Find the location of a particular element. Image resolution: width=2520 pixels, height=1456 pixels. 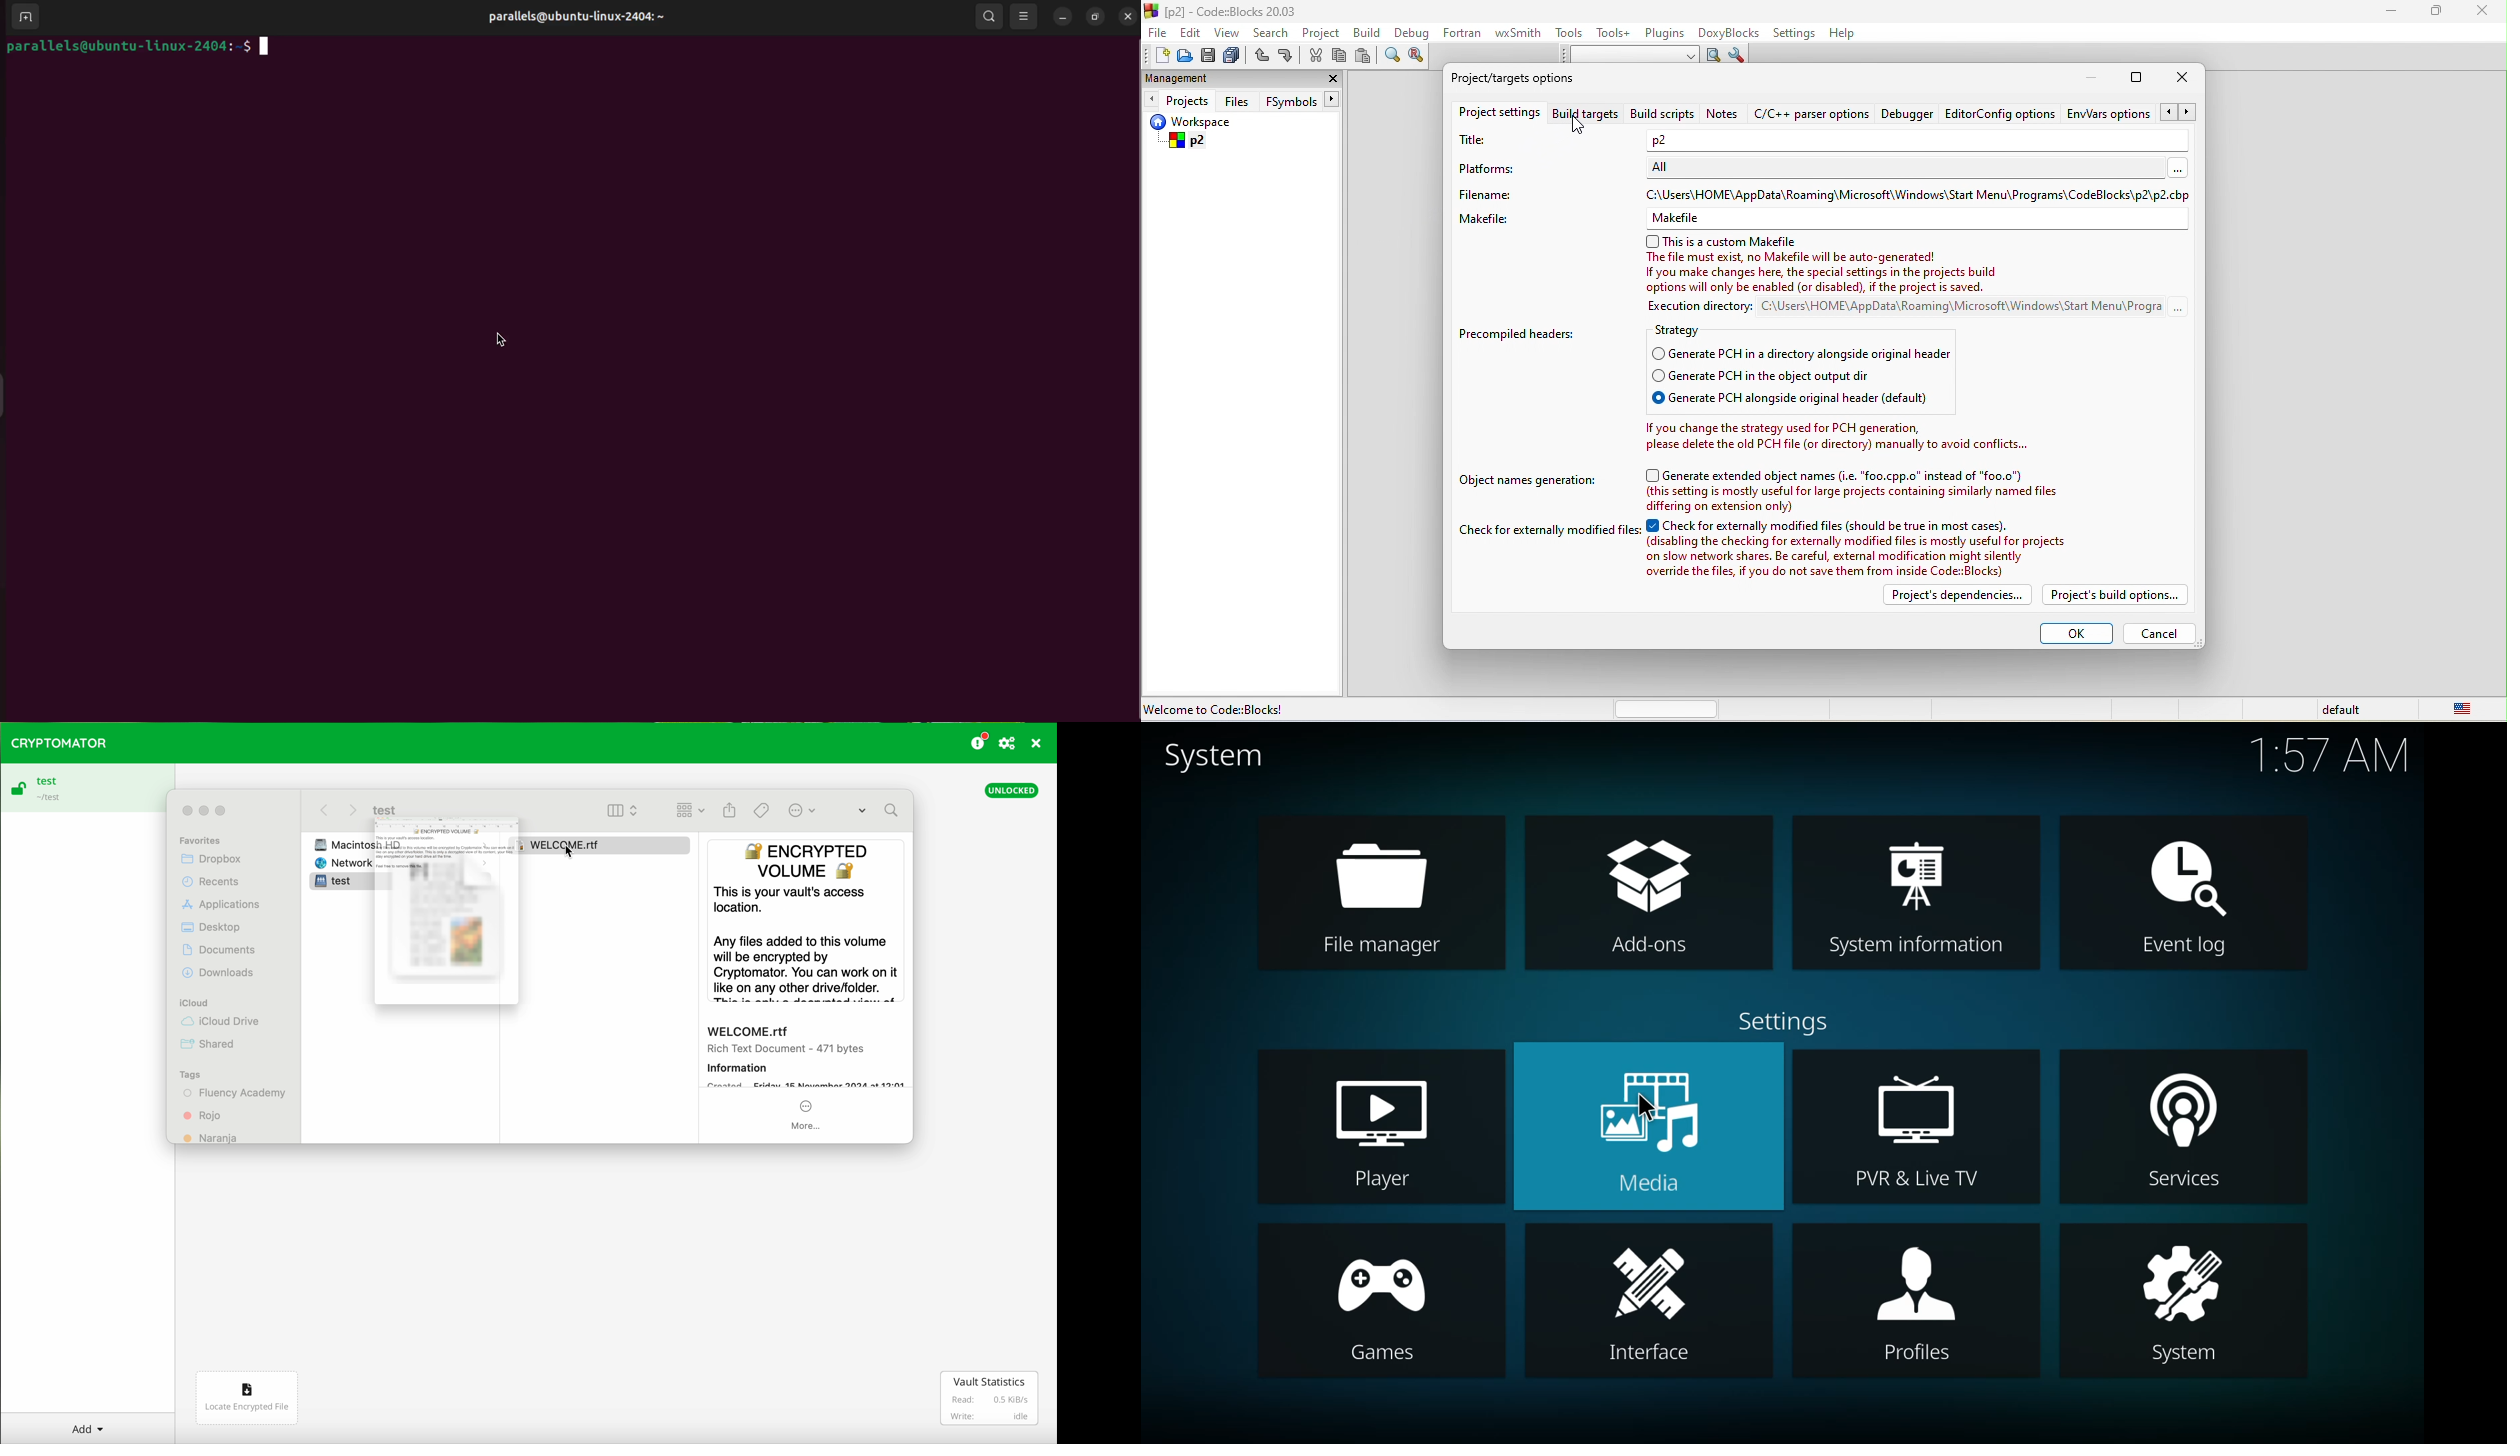

close is located at coordinates (1330, 78).